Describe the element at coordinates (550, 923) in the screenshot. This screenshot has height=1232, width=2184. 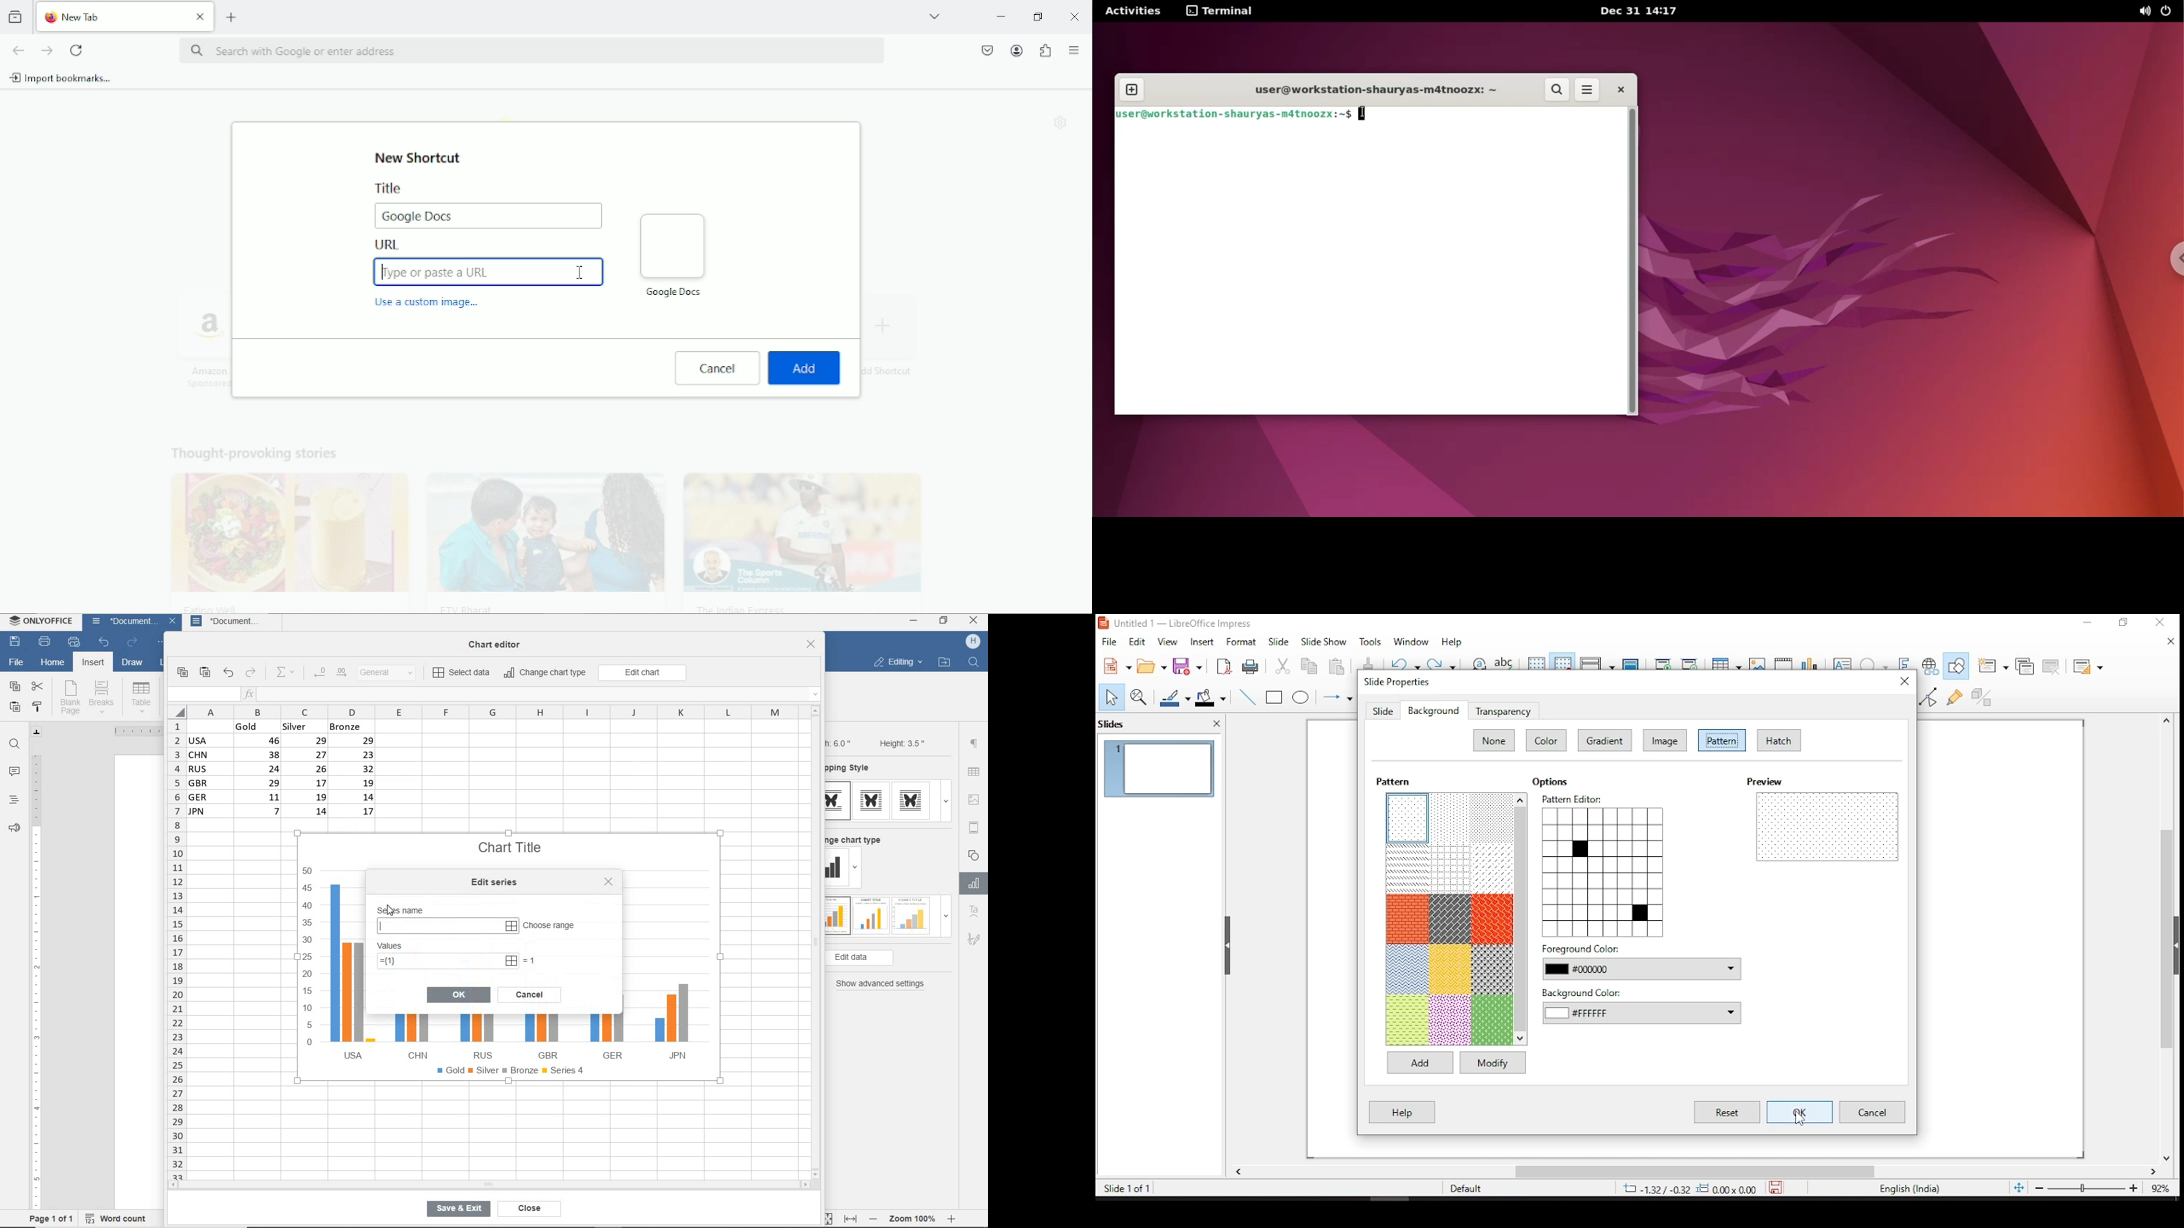
I see `choose range` at that location.